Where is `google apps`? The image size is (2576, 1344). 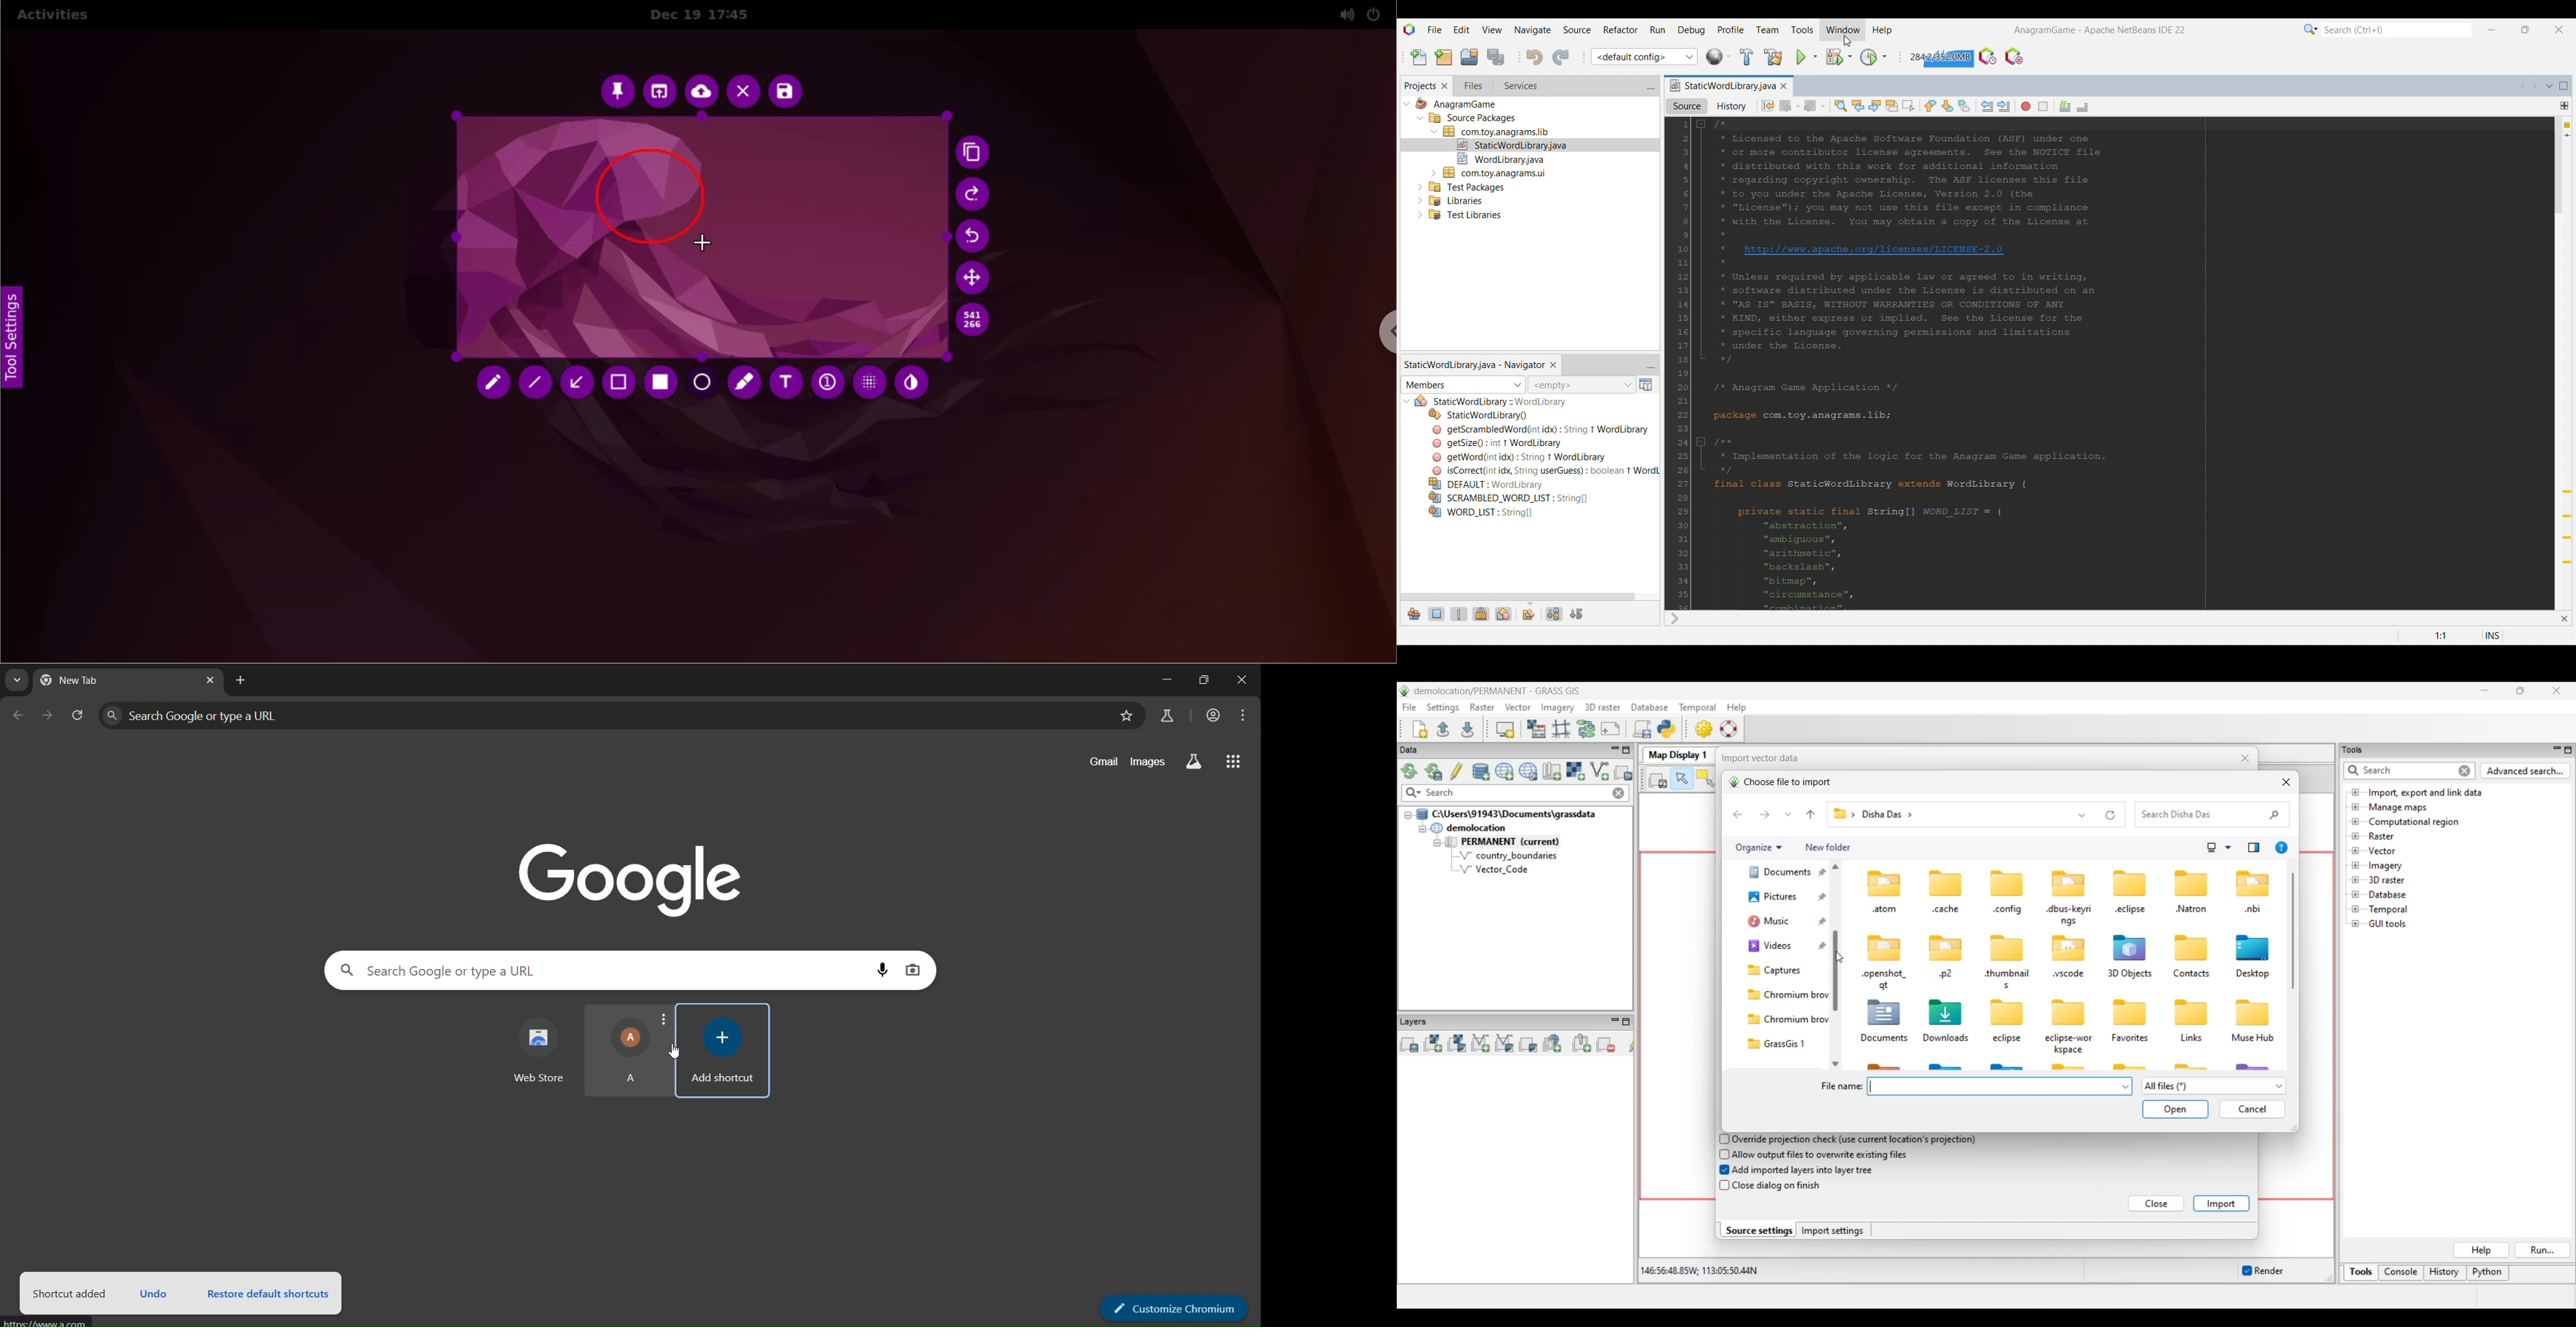 google apps is located at coordinates (1234, 763).